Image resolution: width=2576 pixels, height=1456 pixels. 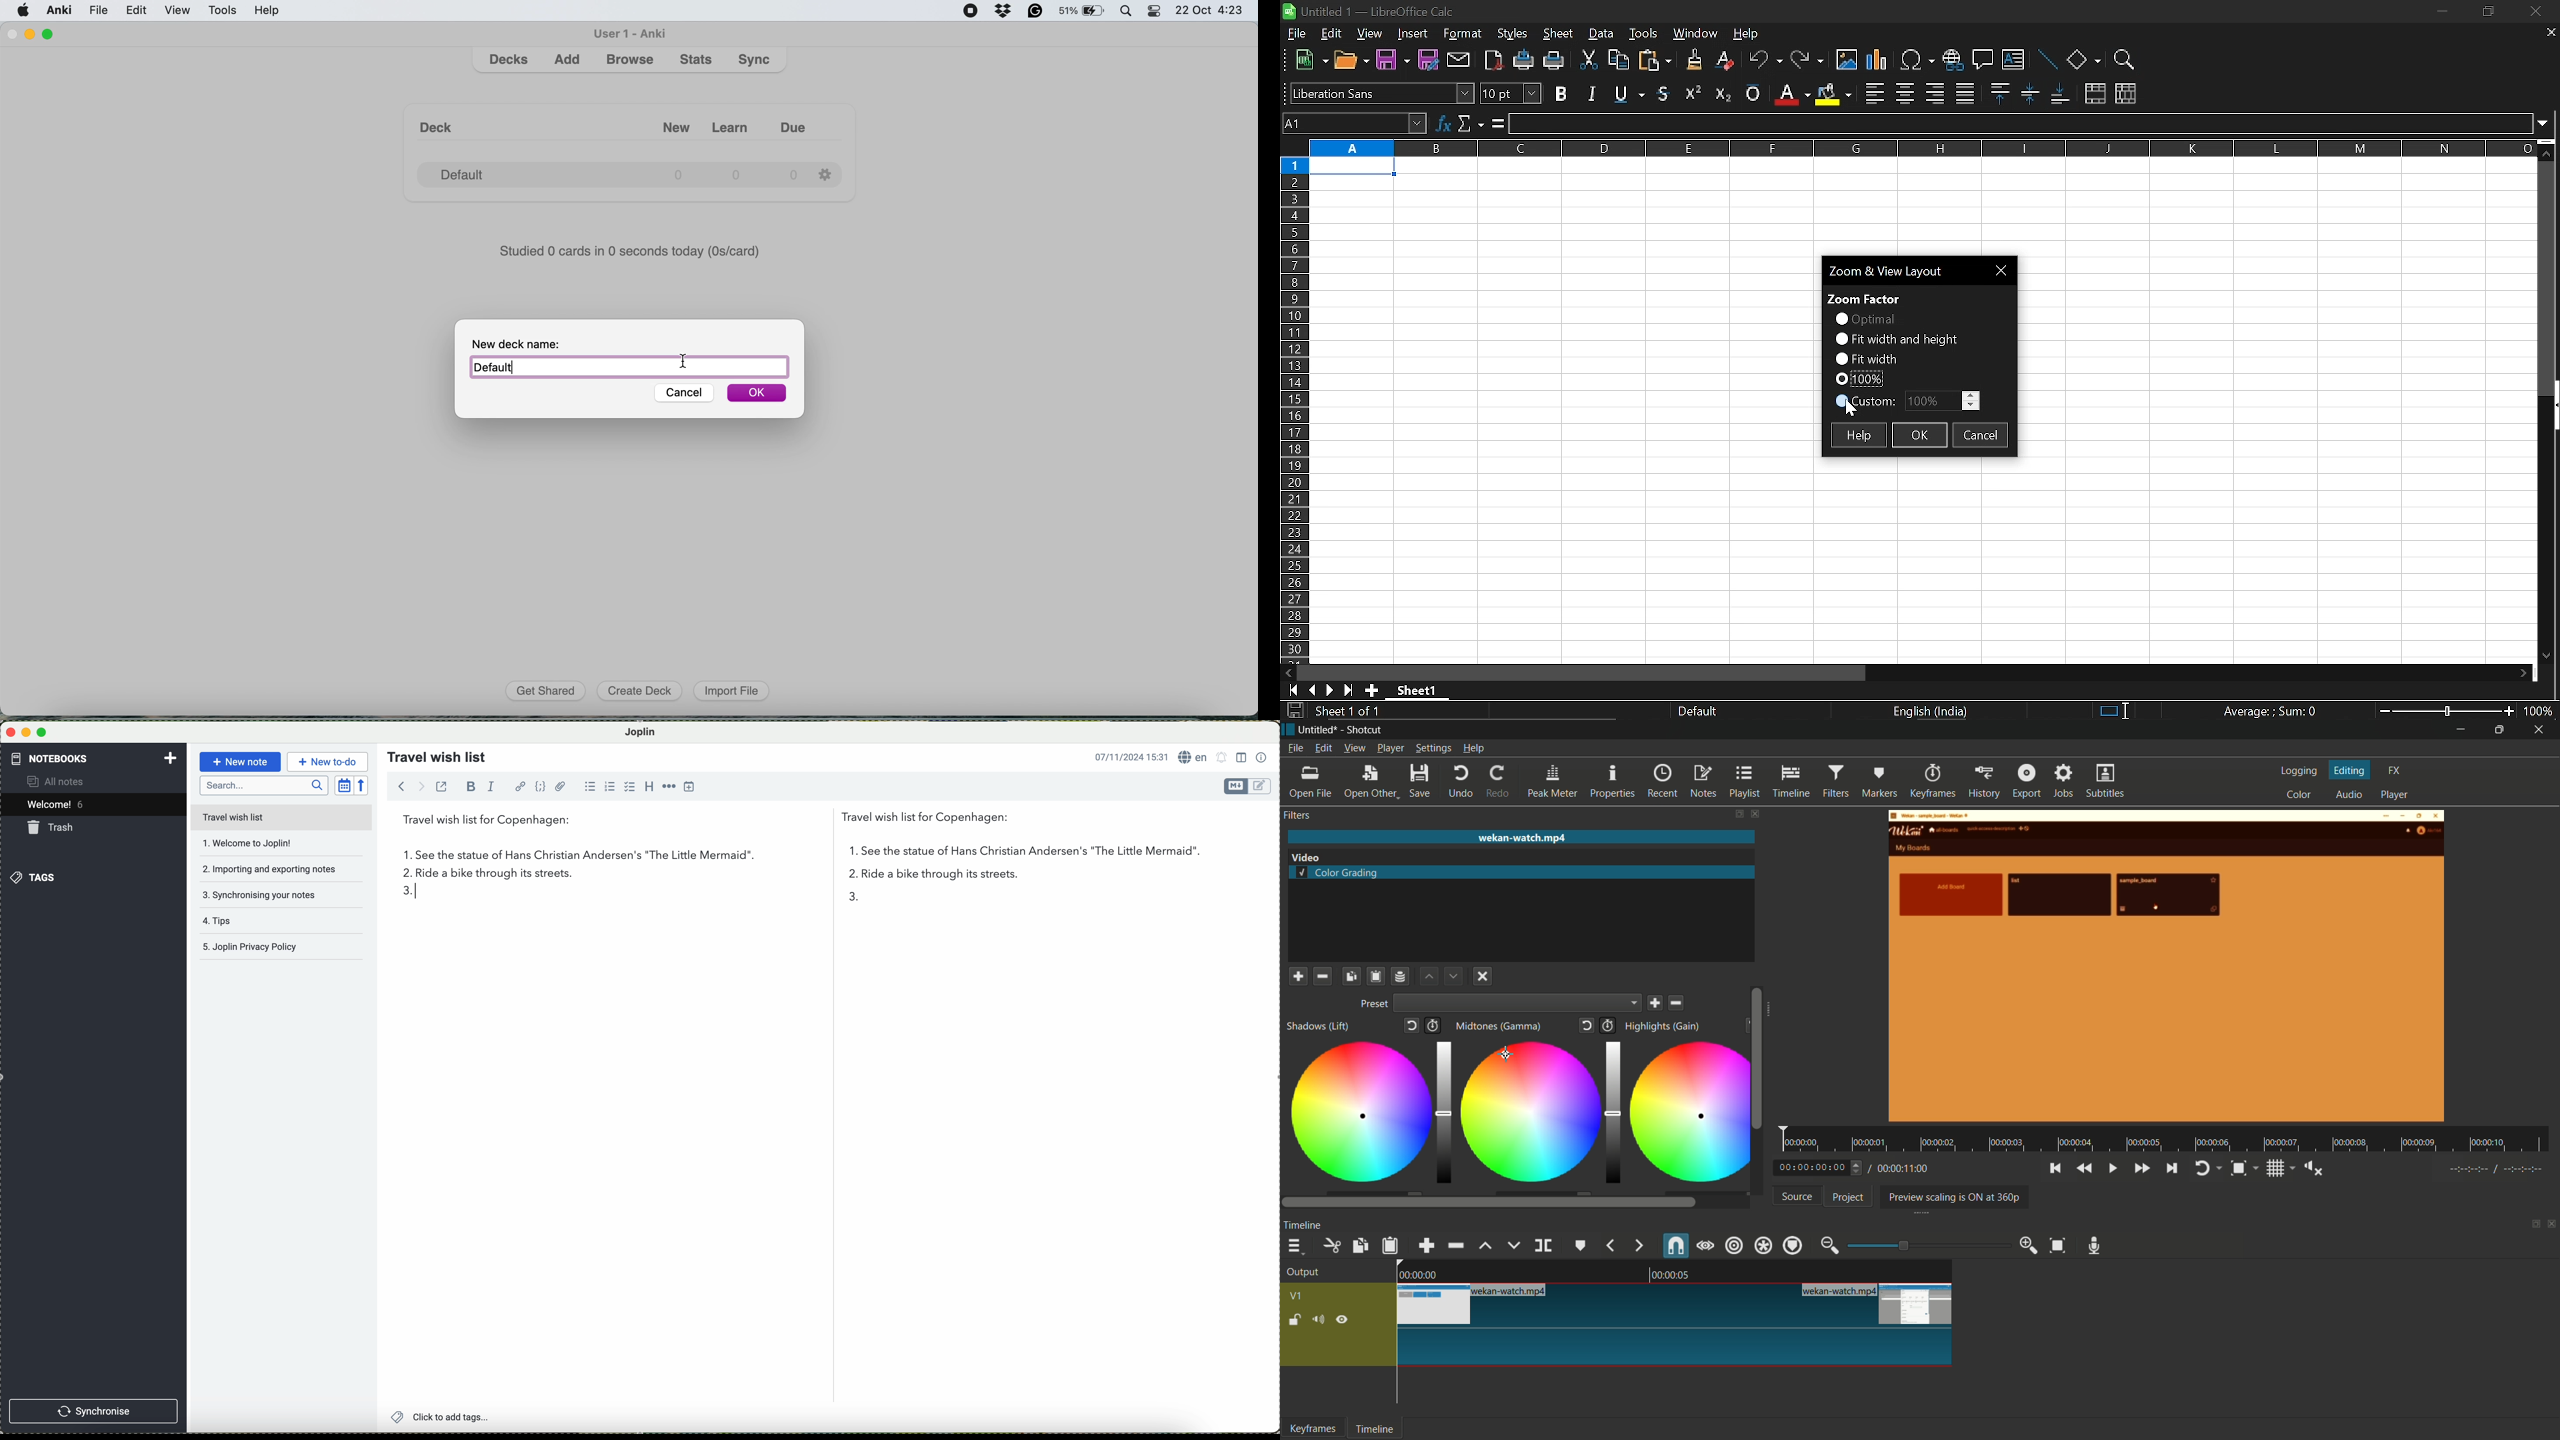 I want to click on edit, so click(x=137, y=12).